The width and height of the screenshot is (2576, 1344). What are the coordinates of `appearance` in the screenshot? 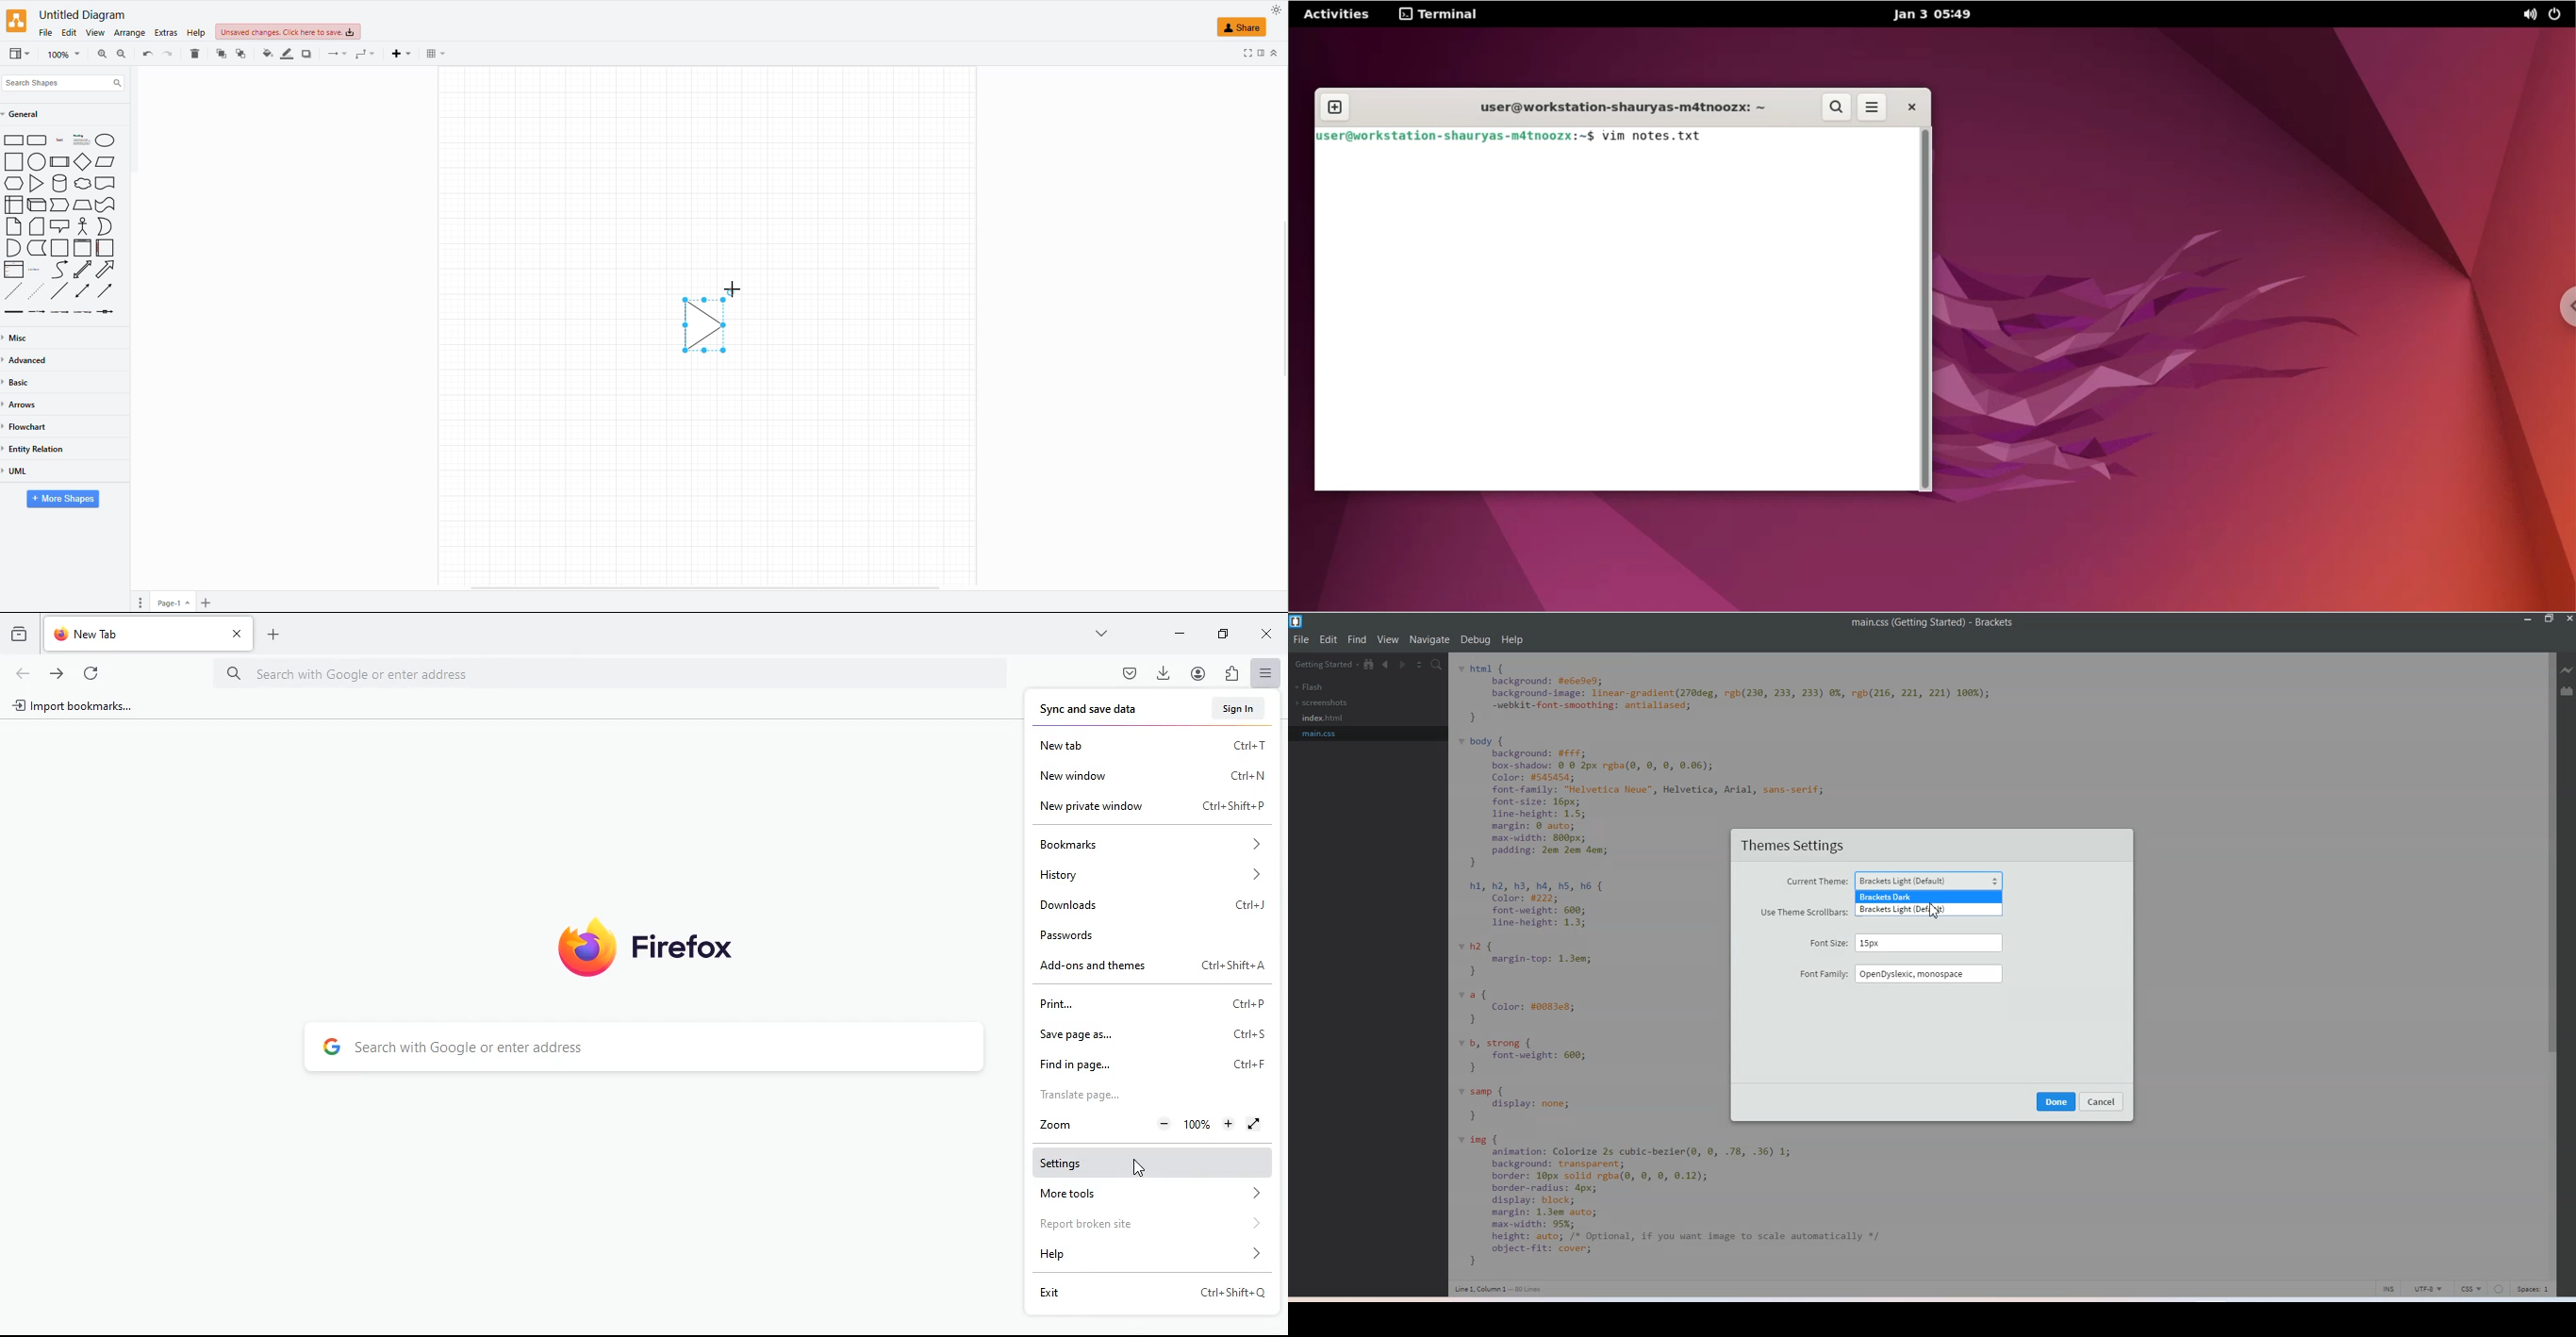 It's located at (1275, 10).